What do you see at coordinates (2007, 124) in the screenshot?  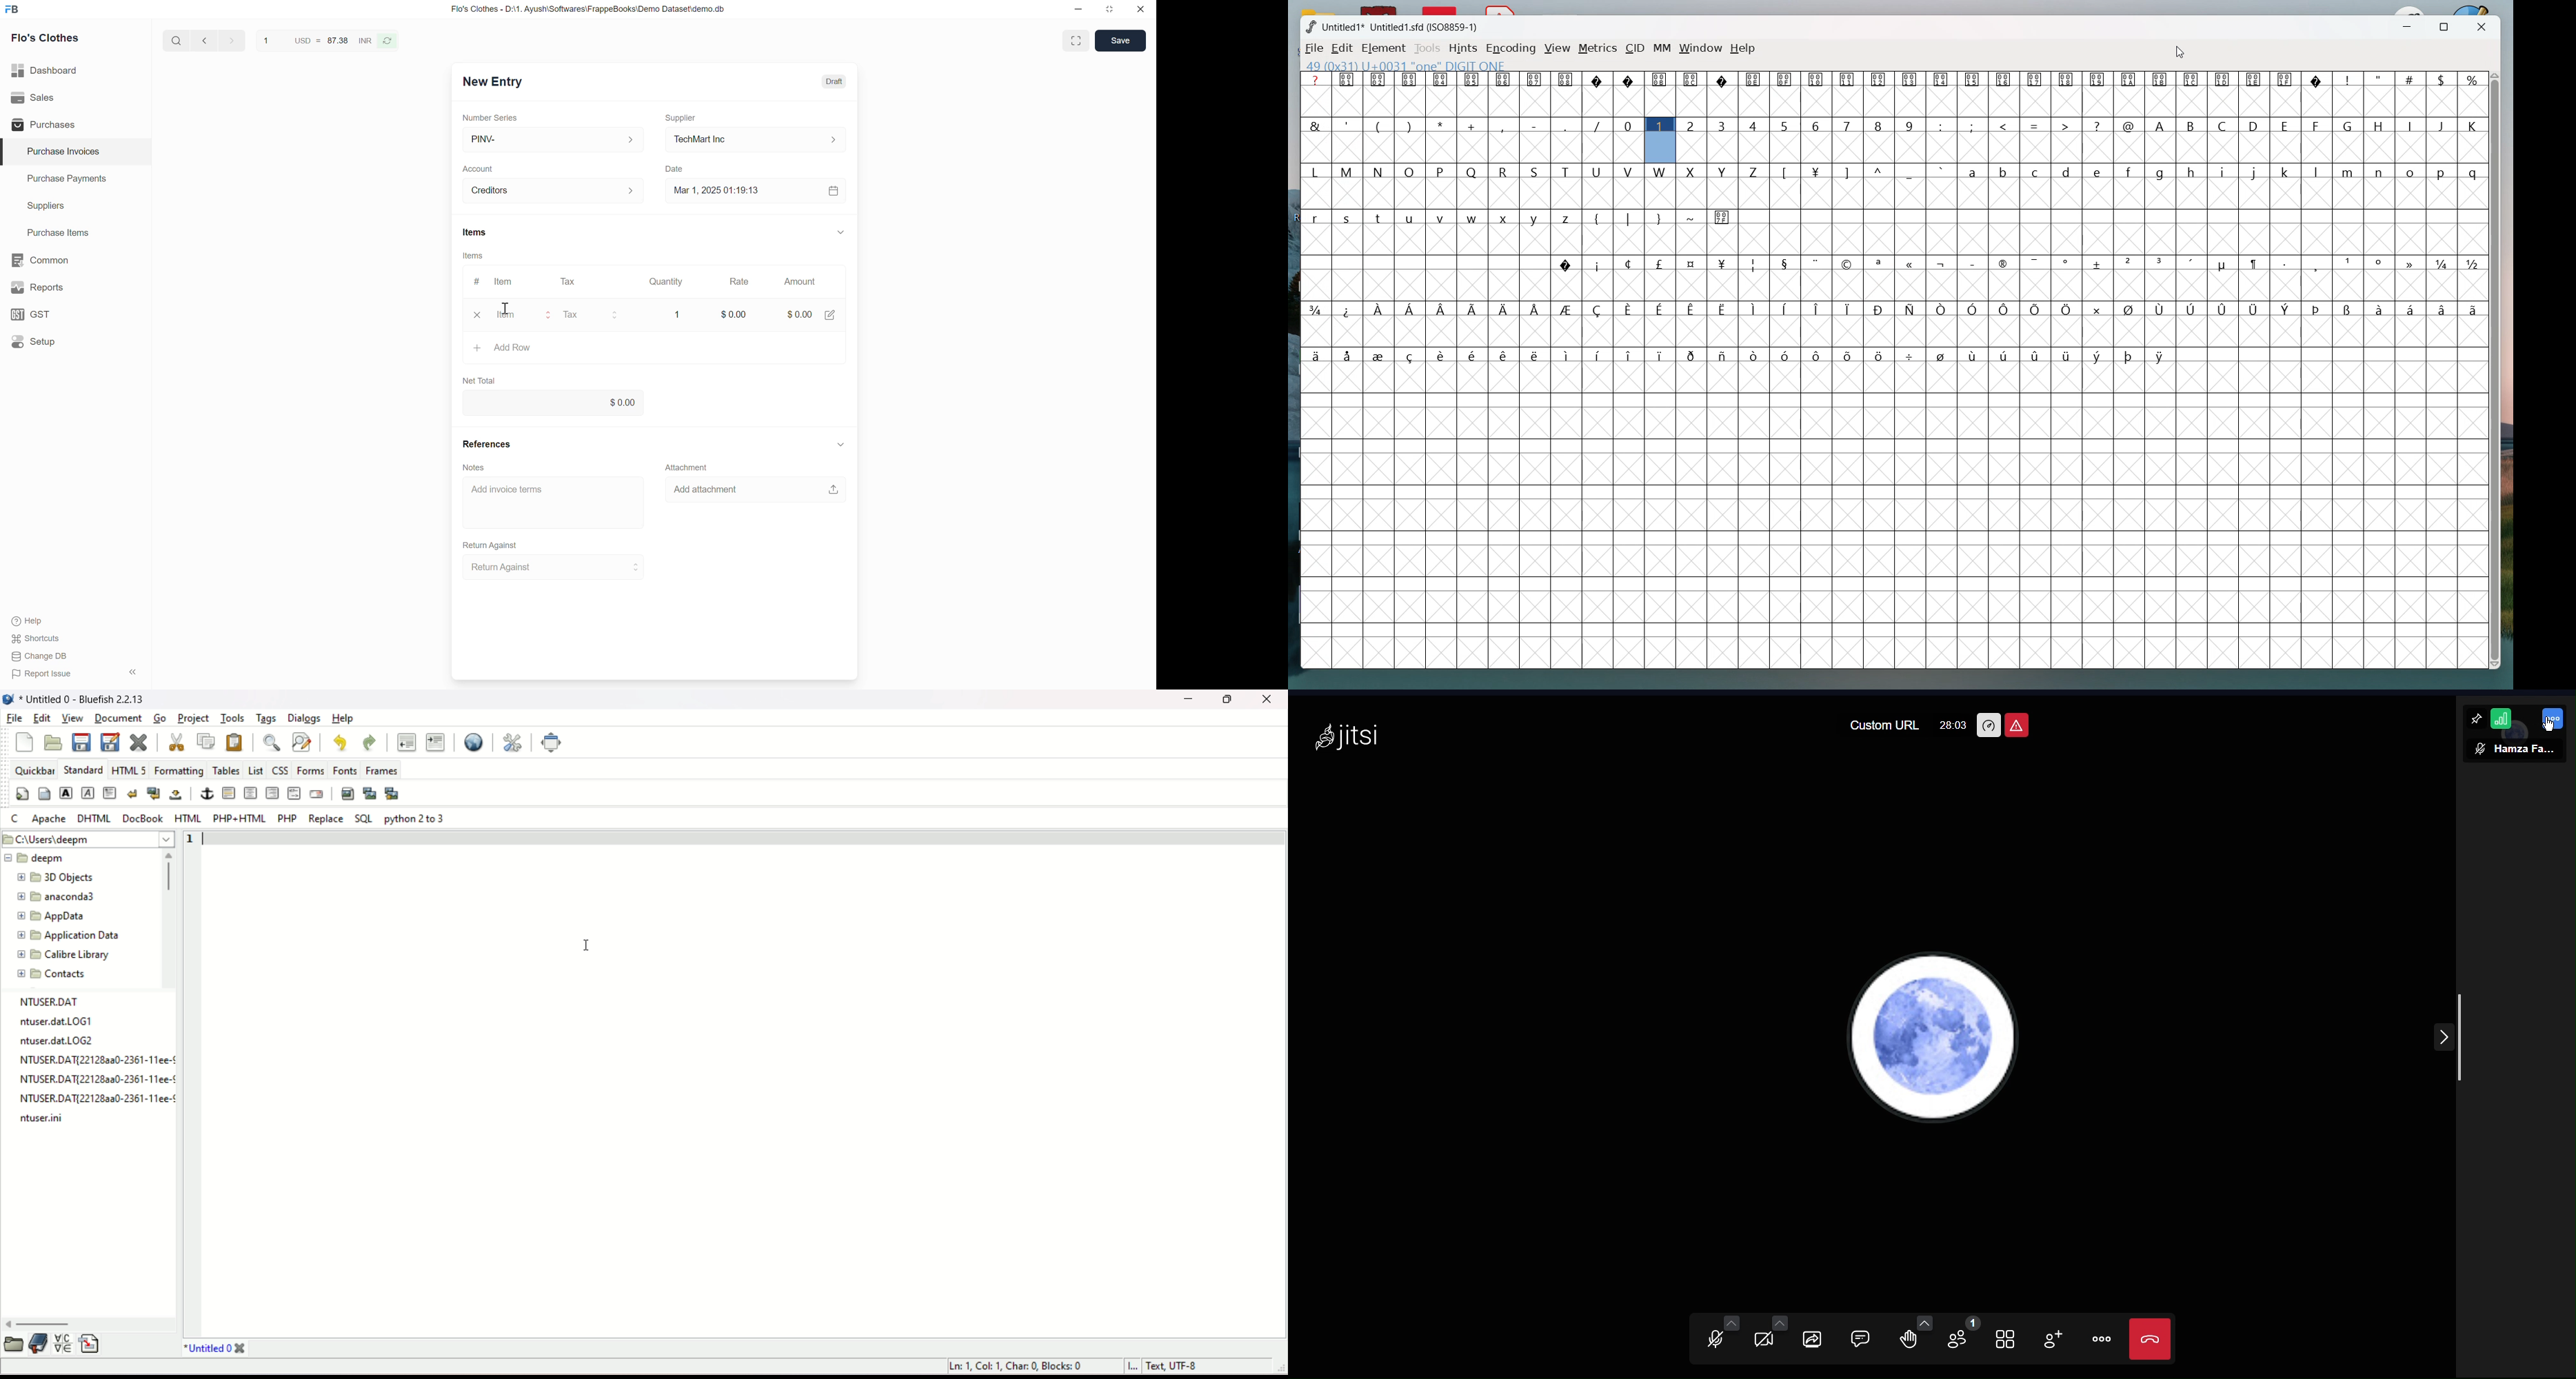 I see `<` at bounding box center [2007, 124].